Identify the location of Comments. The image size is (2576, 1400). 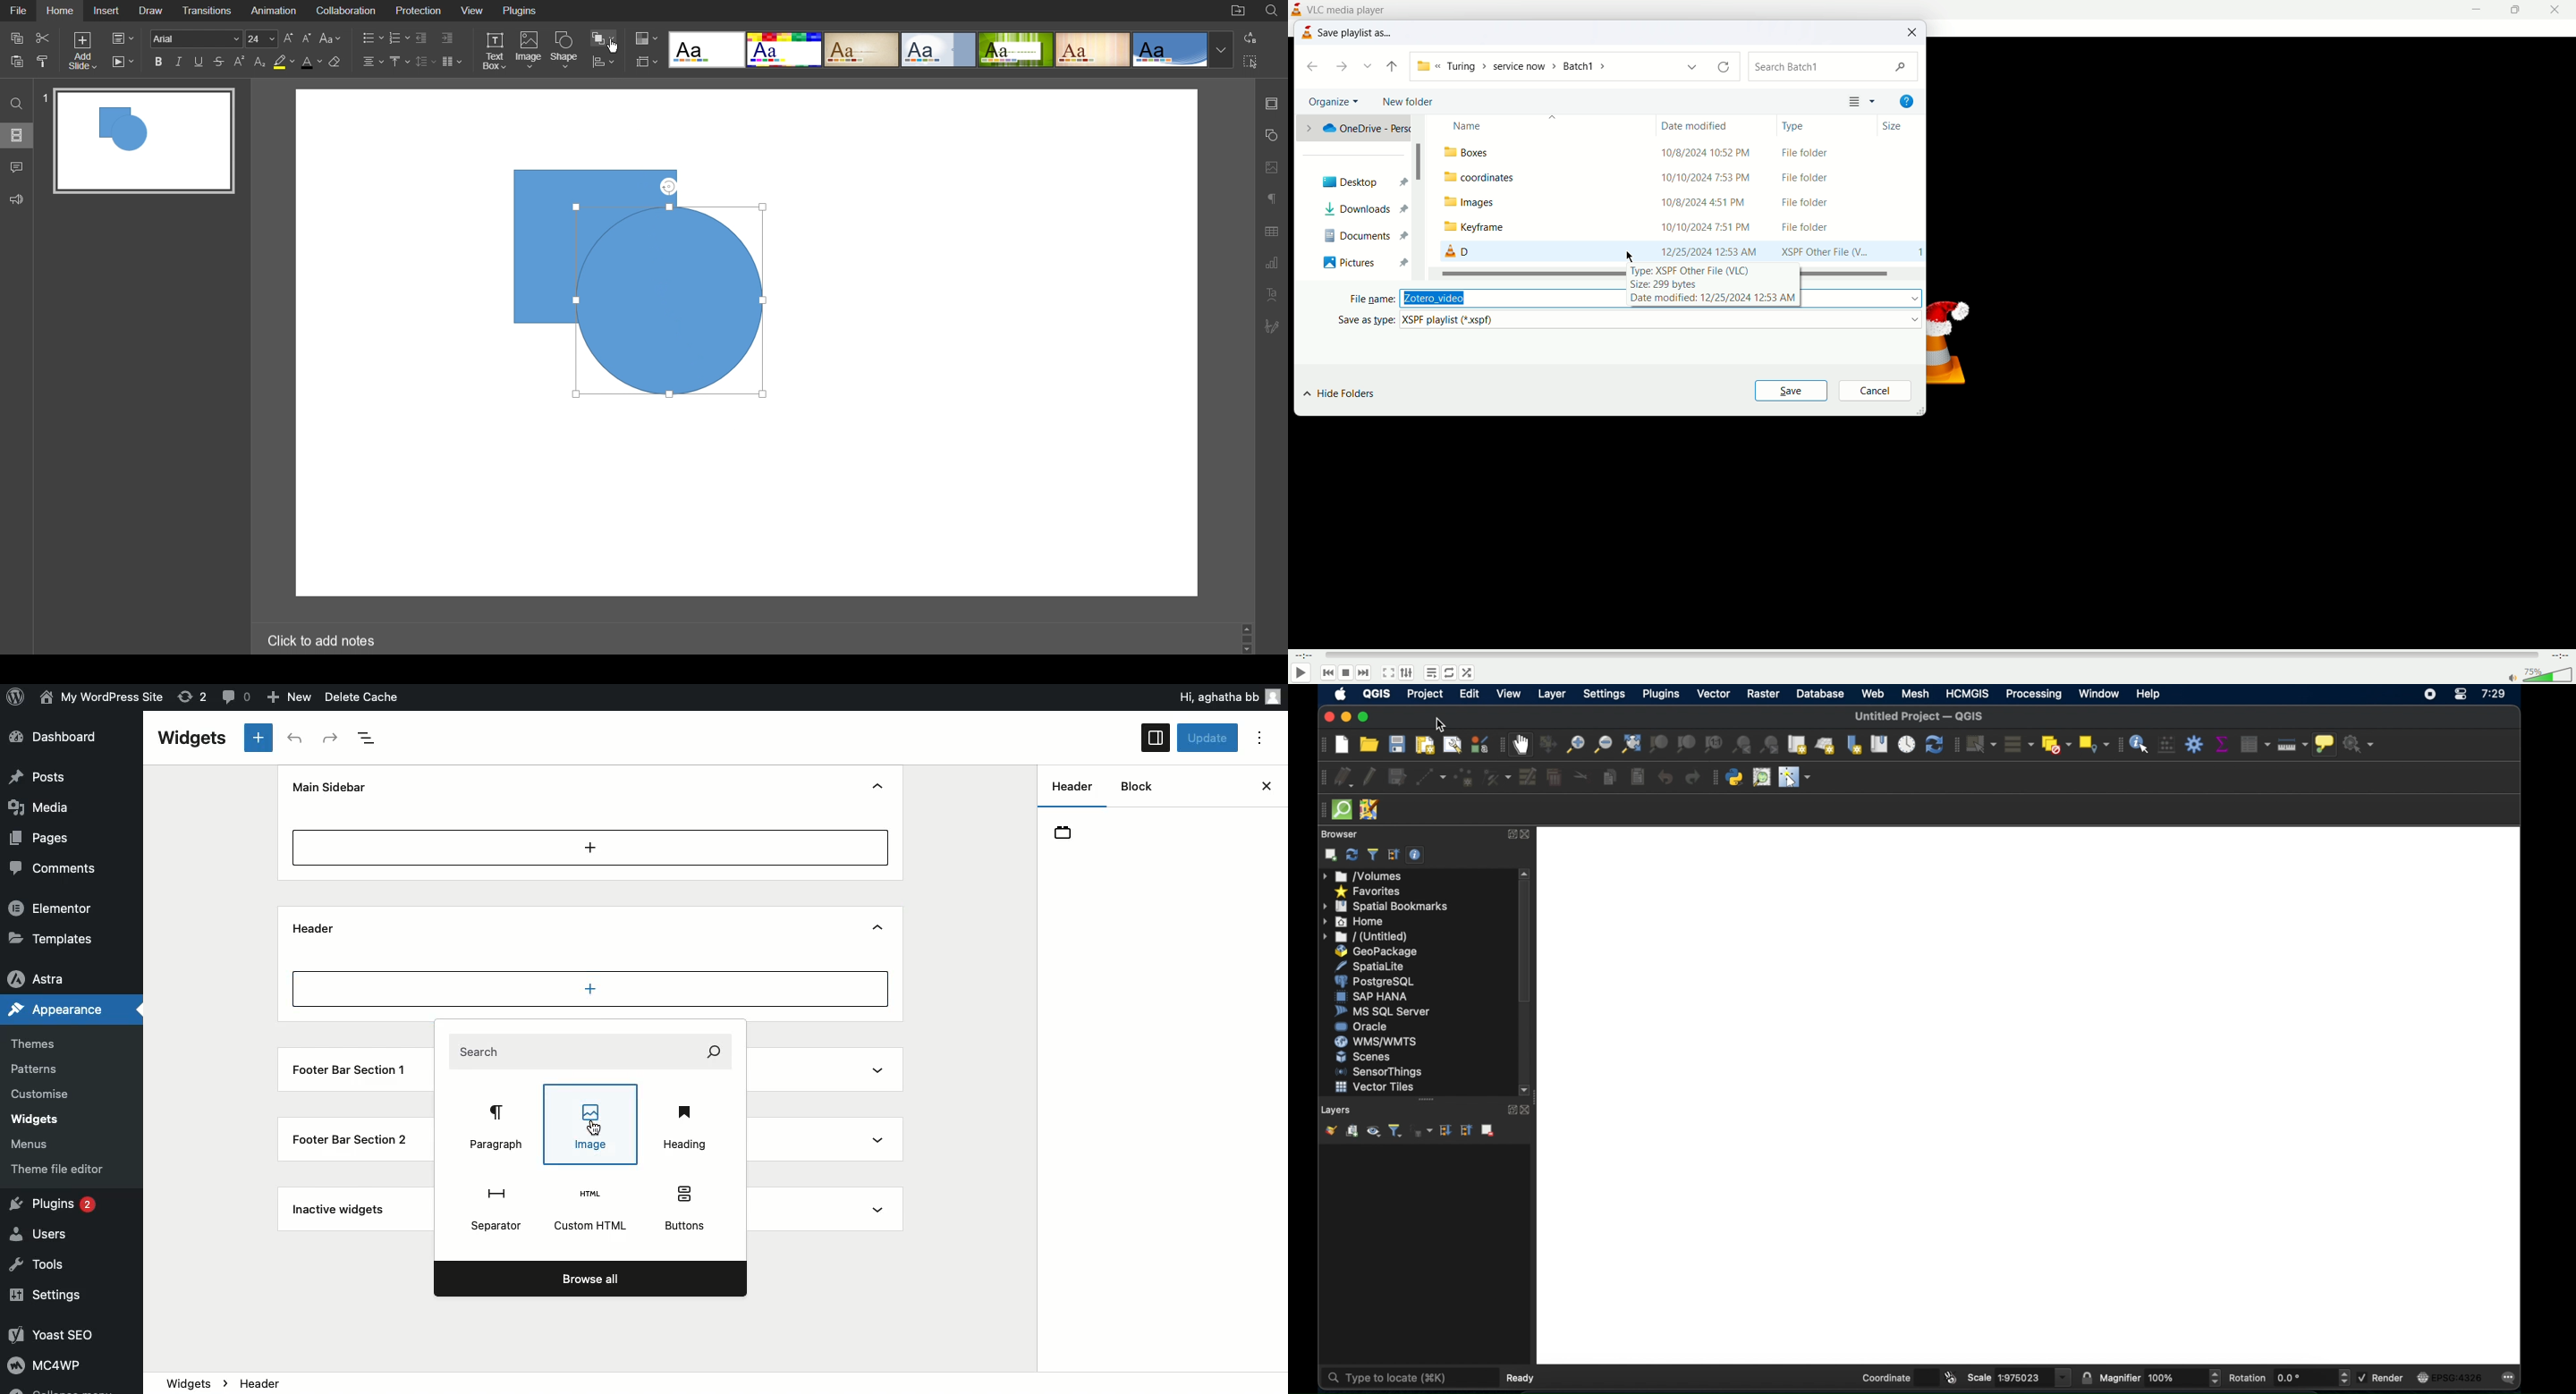
(15, 168).